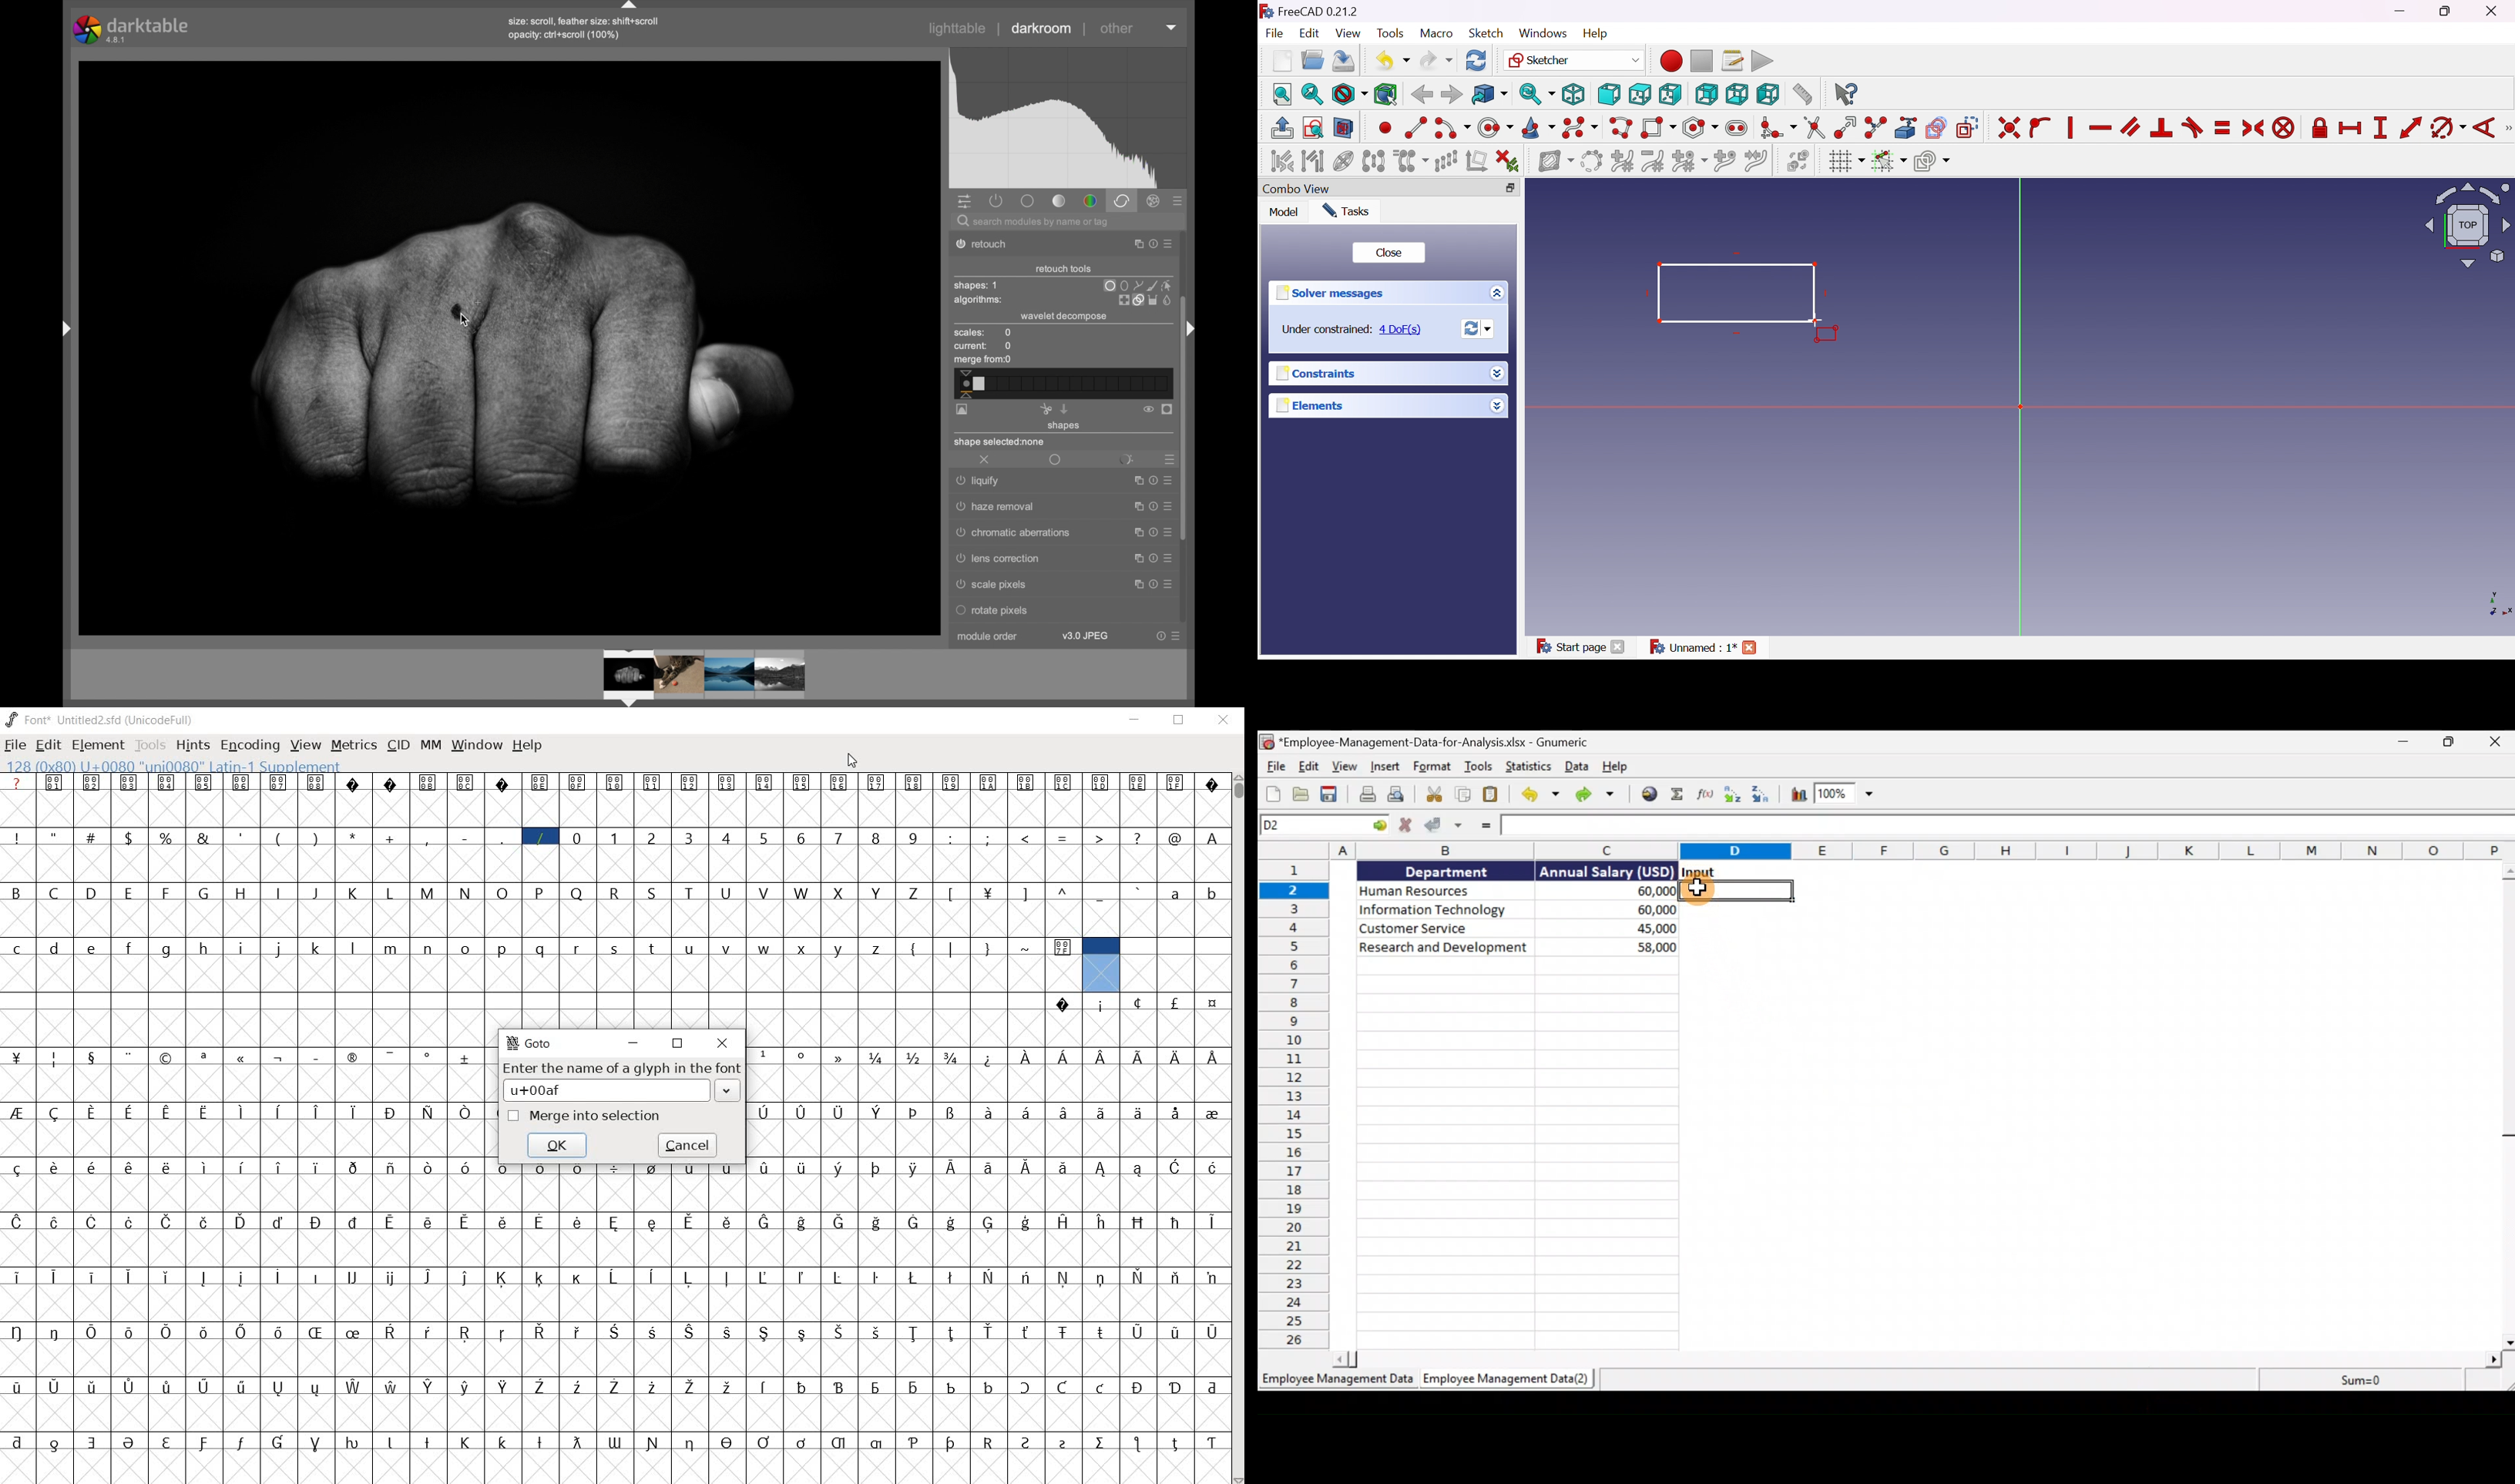 This screenshot has width=2520, height=1484. I want to click on Join curves, so click(1755, 161).